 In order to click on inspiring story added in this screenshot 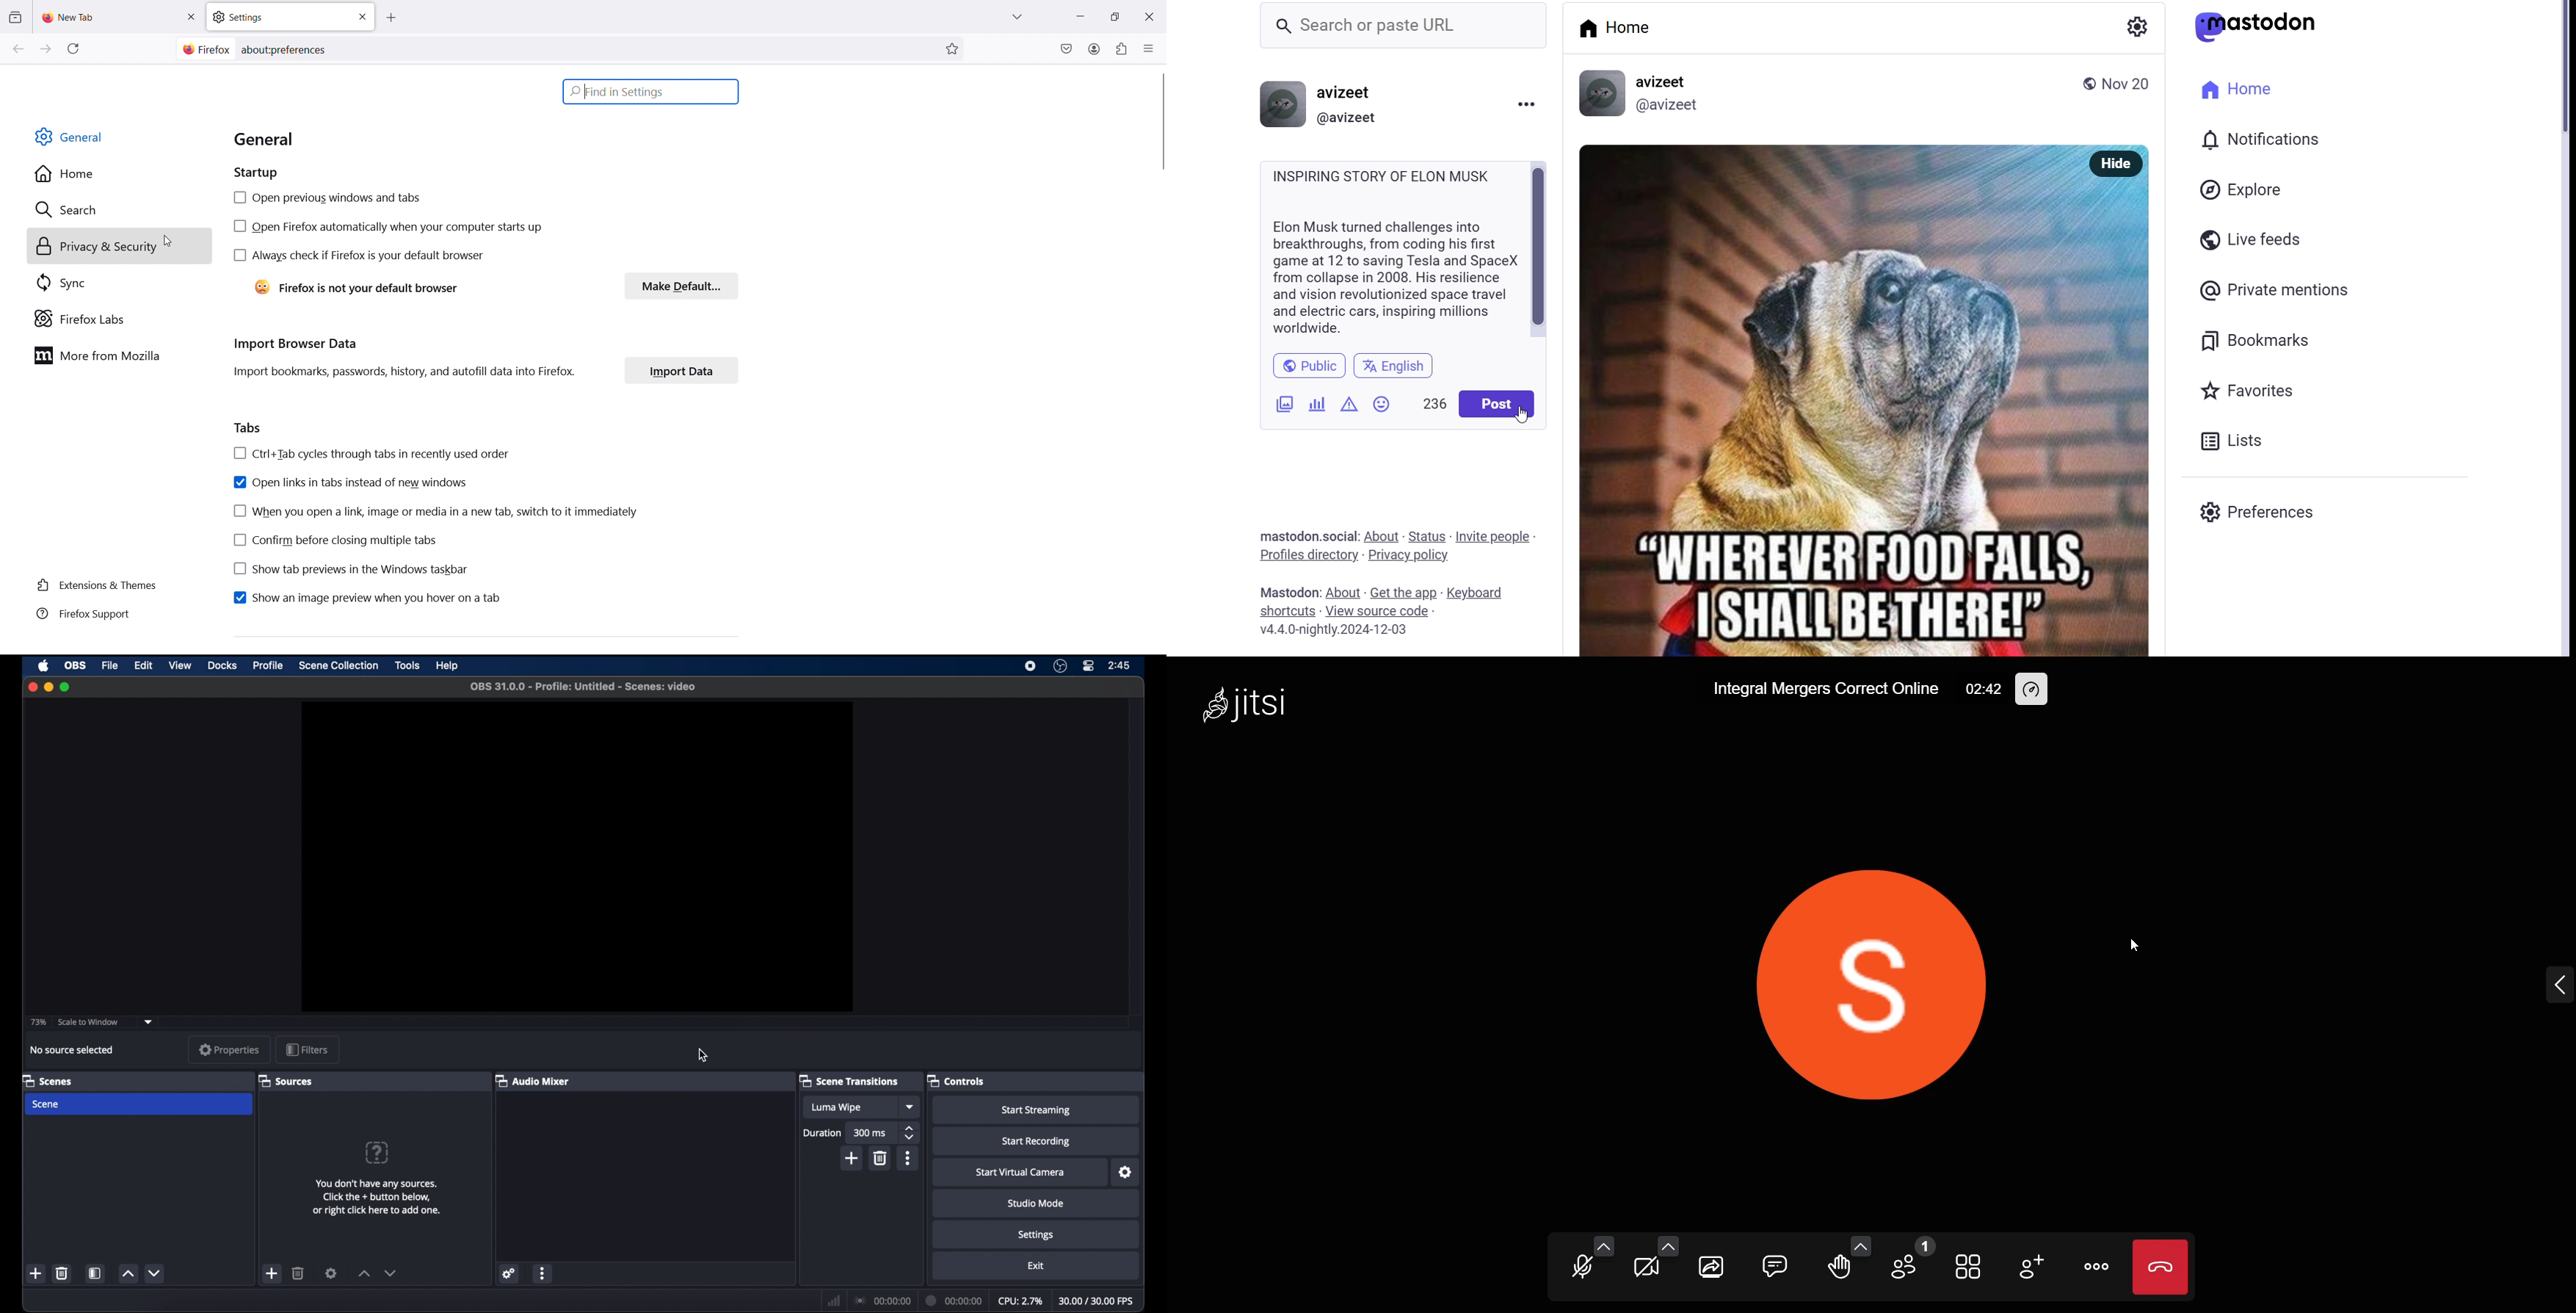, I will do `click(1390, 251)`.